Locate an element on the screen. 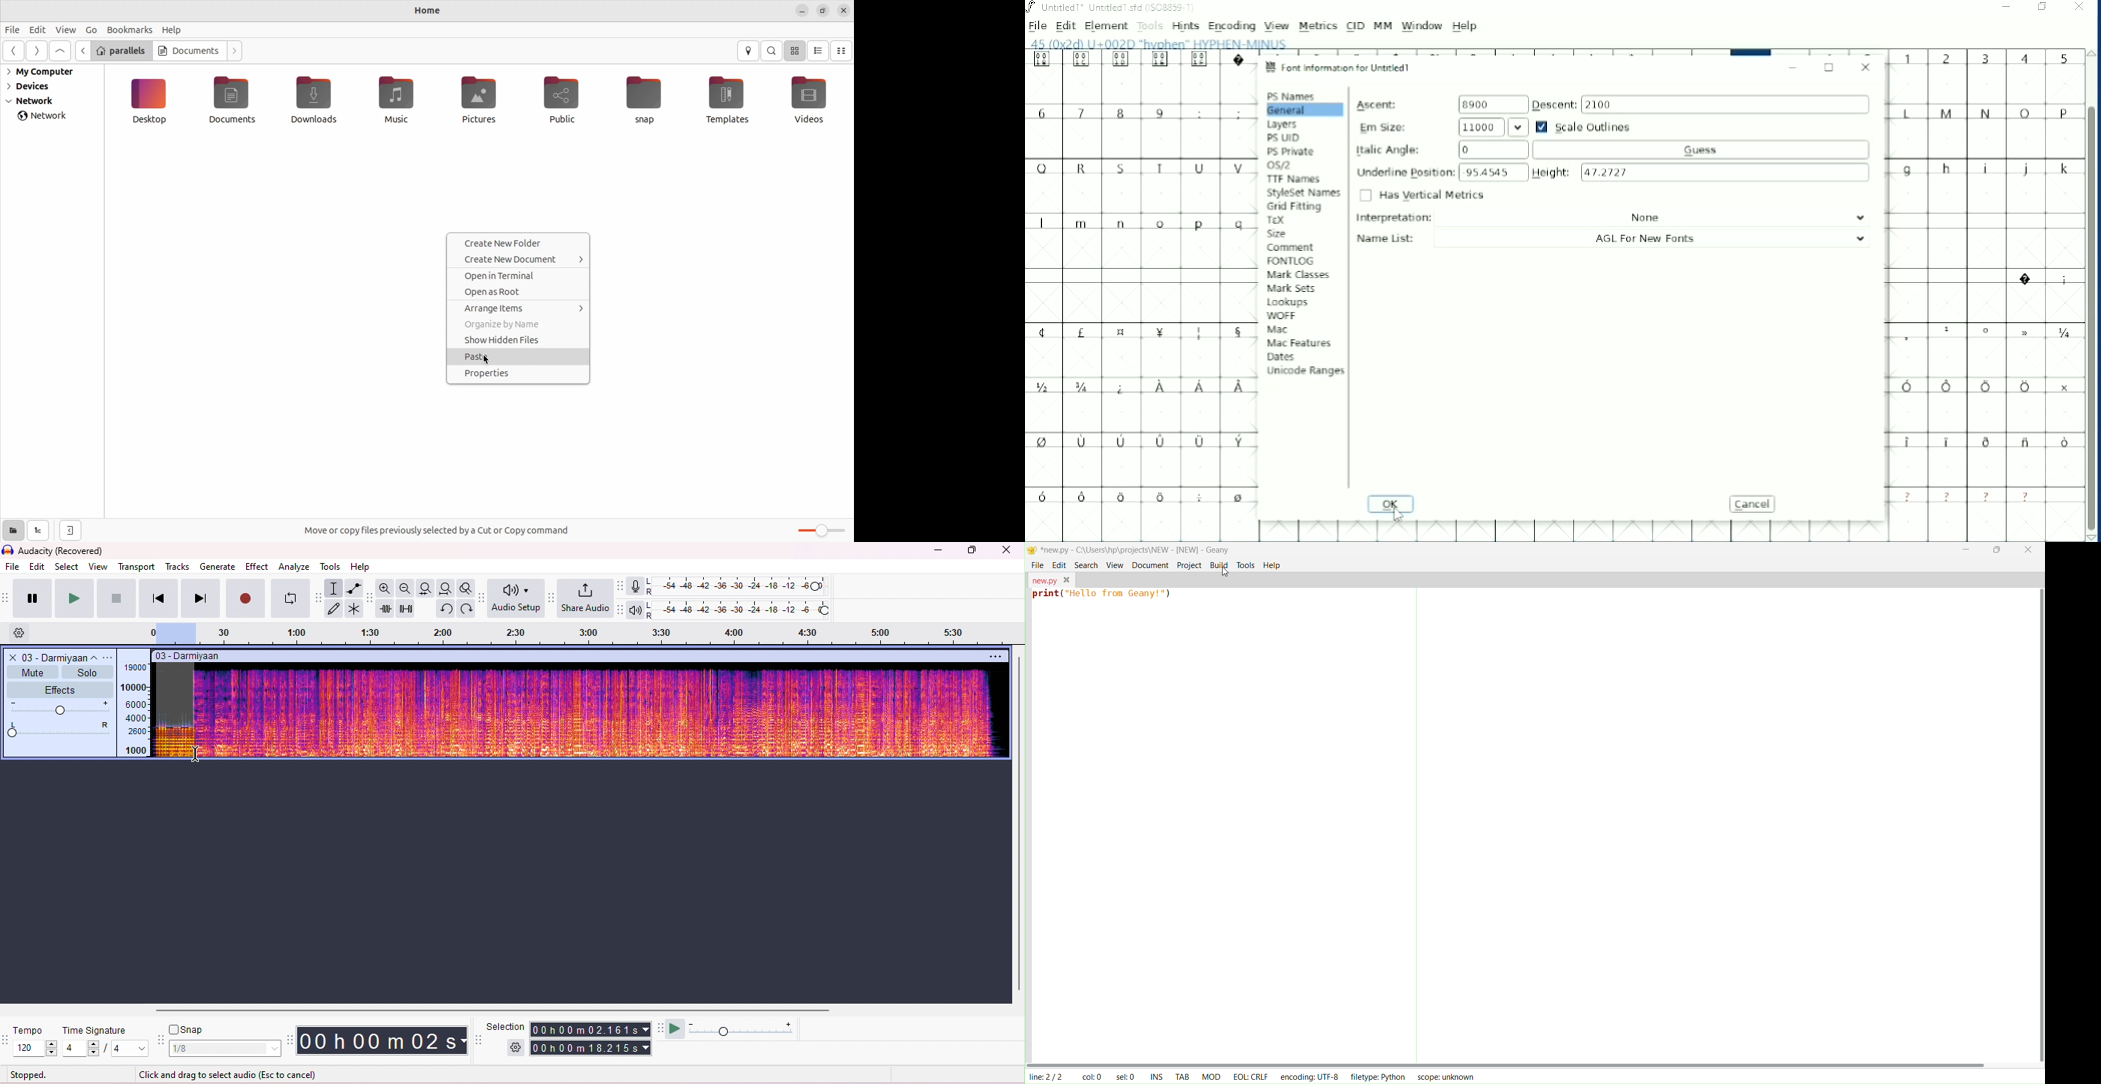 The height and width of the screenshot is (1092, 2128). Audio setup tool bar is located at coordinates (483, 598).